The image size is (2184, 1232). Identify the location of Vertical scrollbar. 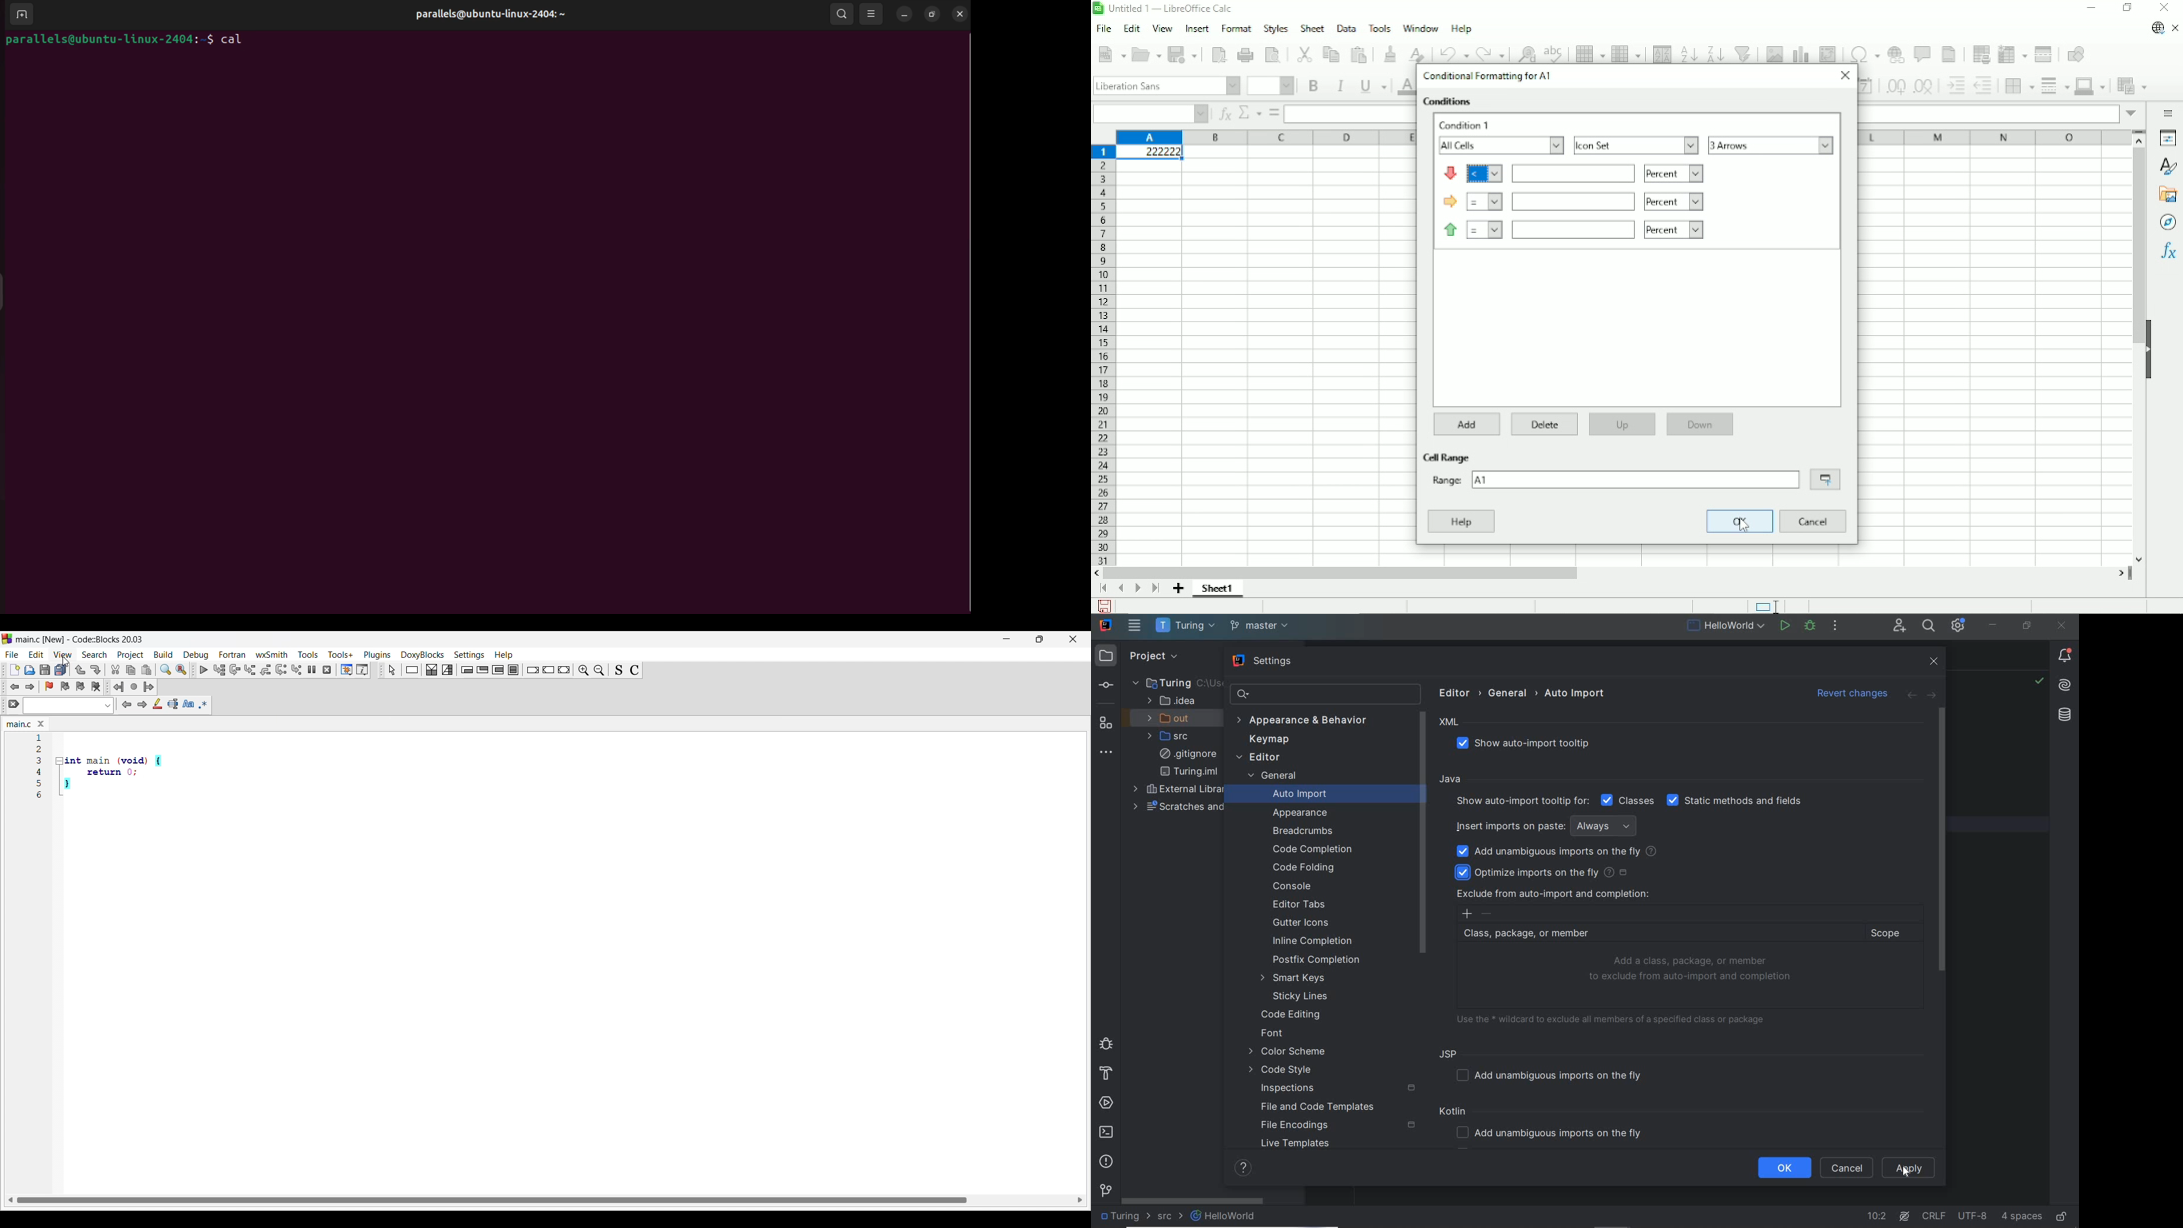
(2135, 246).